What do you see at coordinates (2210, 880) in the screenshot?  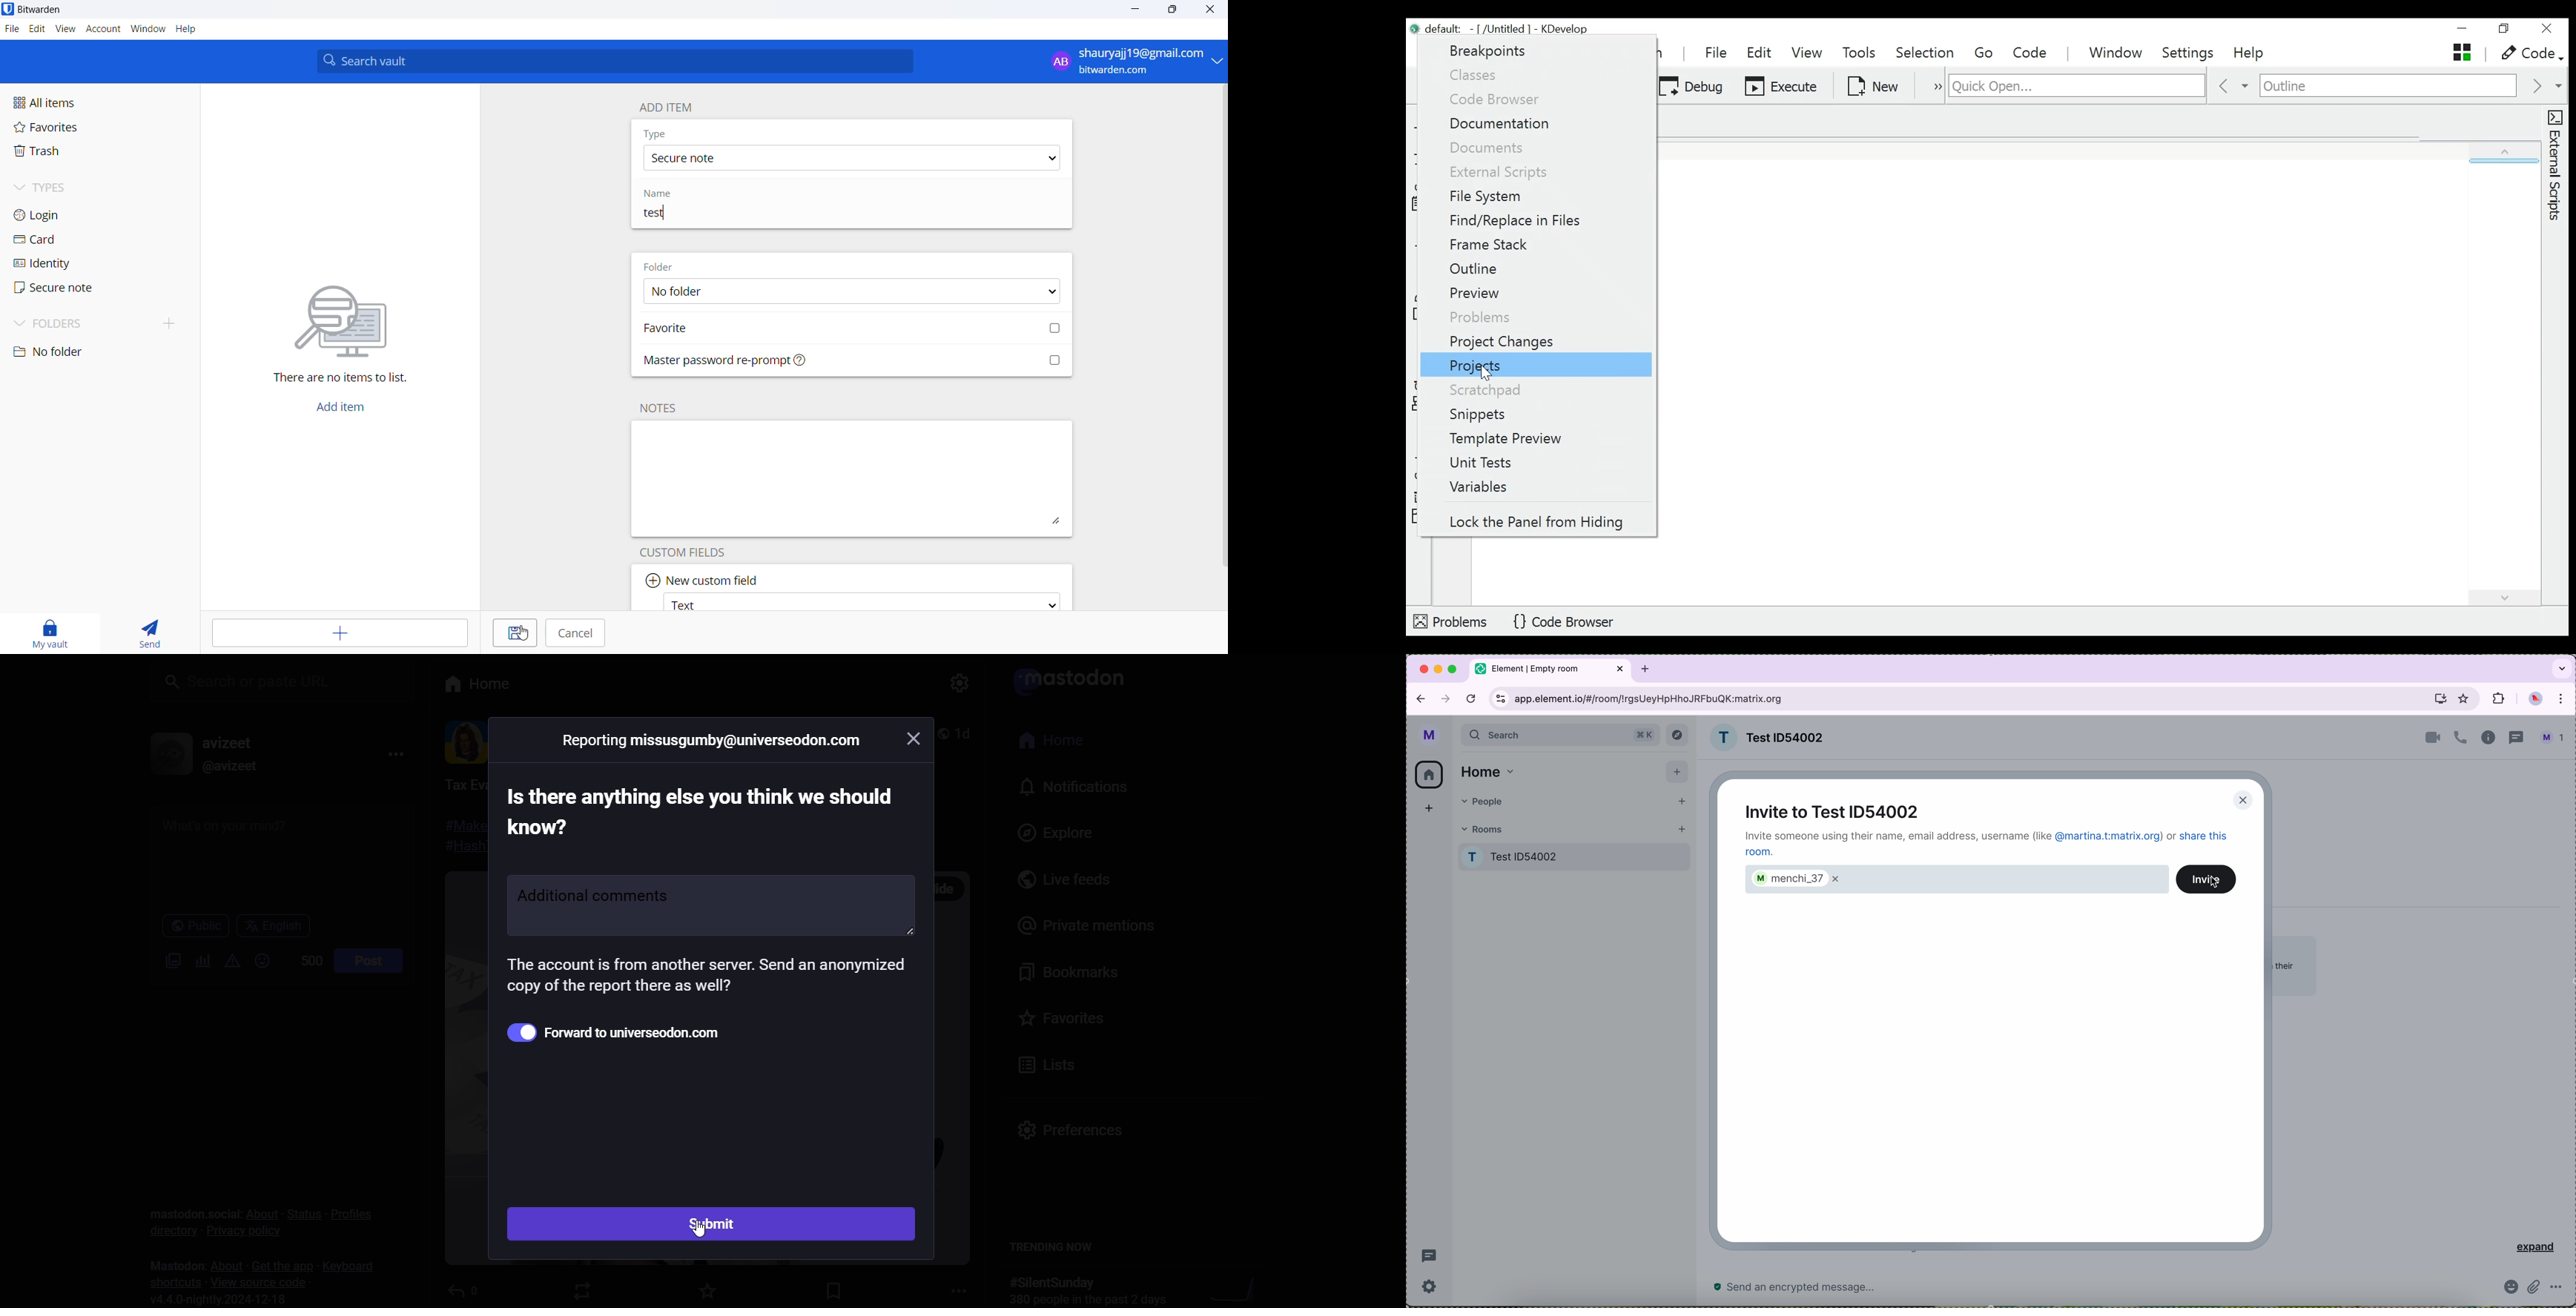 I see `invite button` at bounding box center [2210, 880].